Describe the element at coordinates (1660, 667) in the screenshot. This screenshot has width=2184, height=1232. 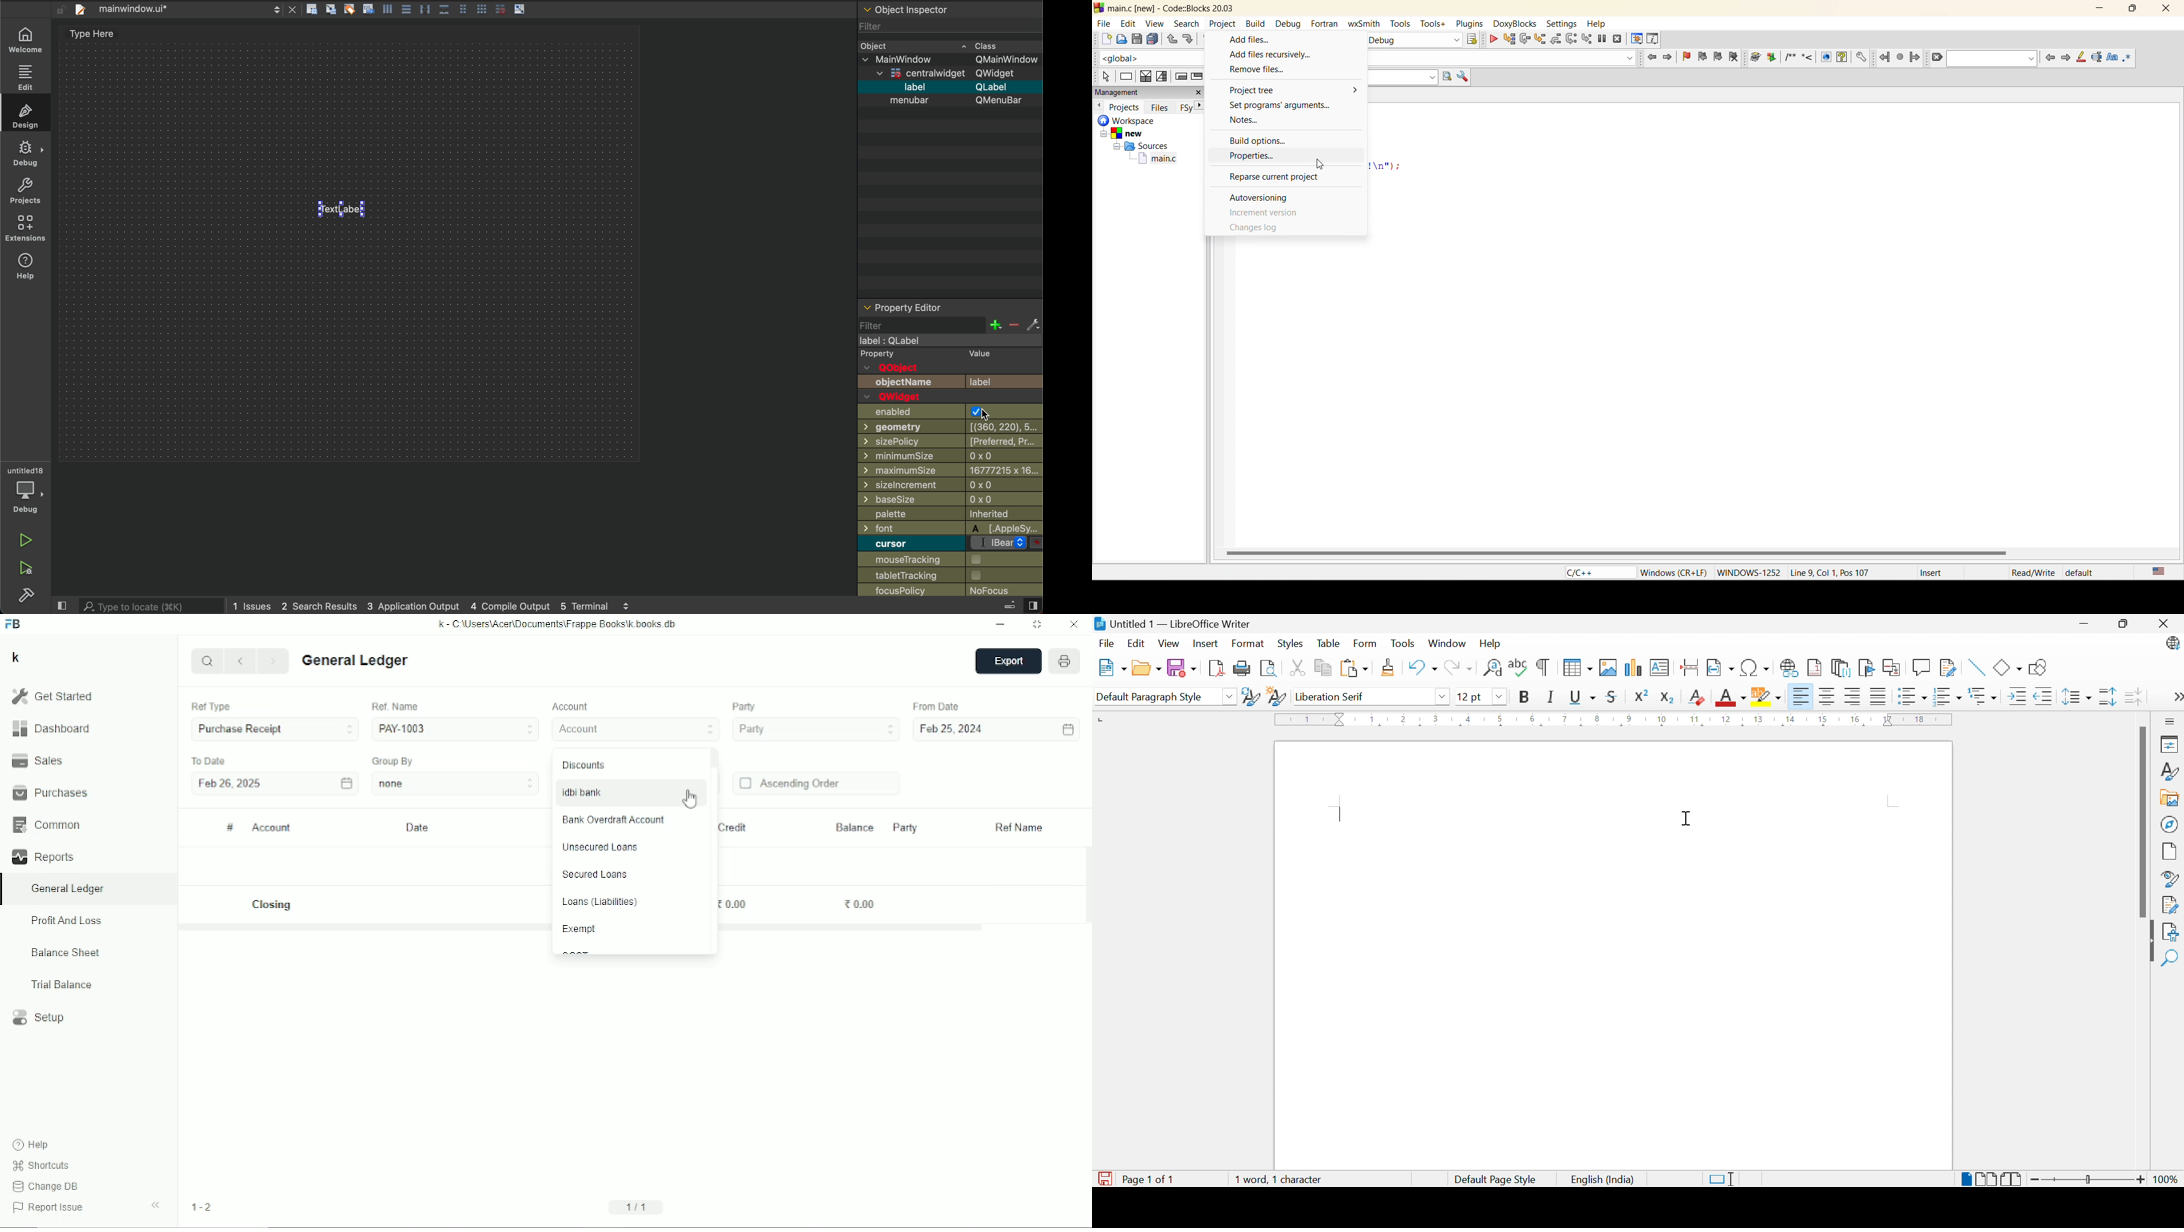
I see `Insert Text Box` at that location.